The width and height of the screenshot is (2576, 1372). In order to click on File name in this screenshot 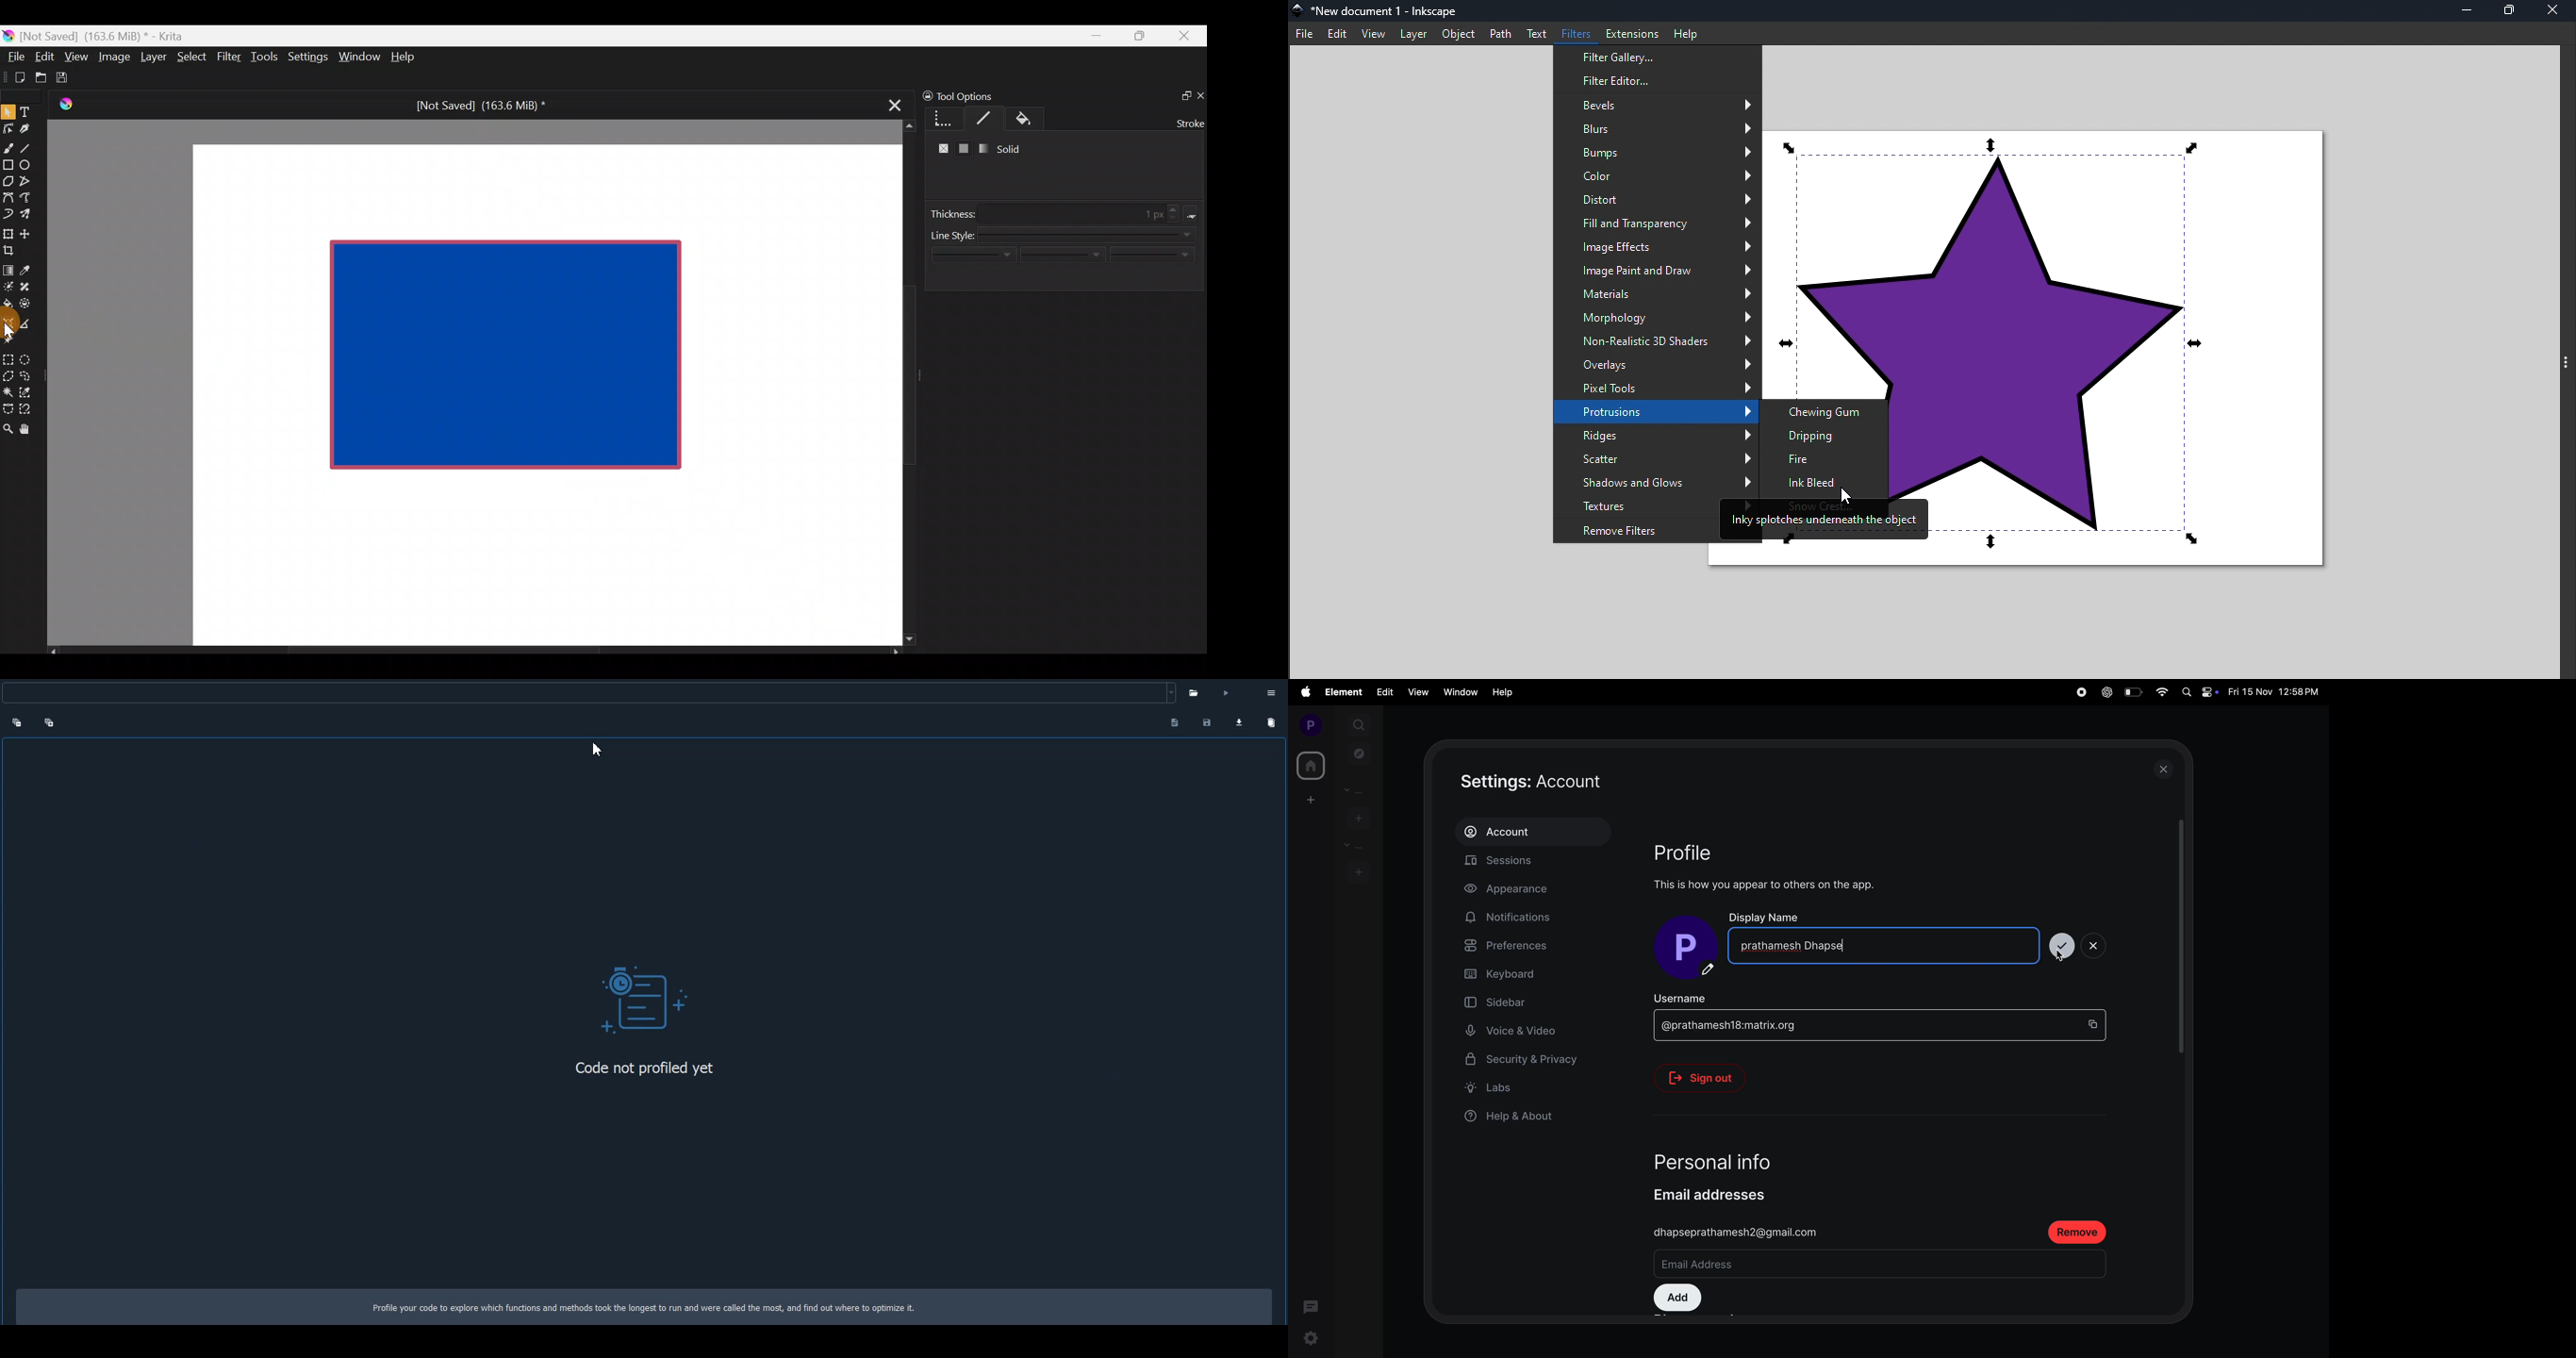, I will do `click(1379, 11)`.